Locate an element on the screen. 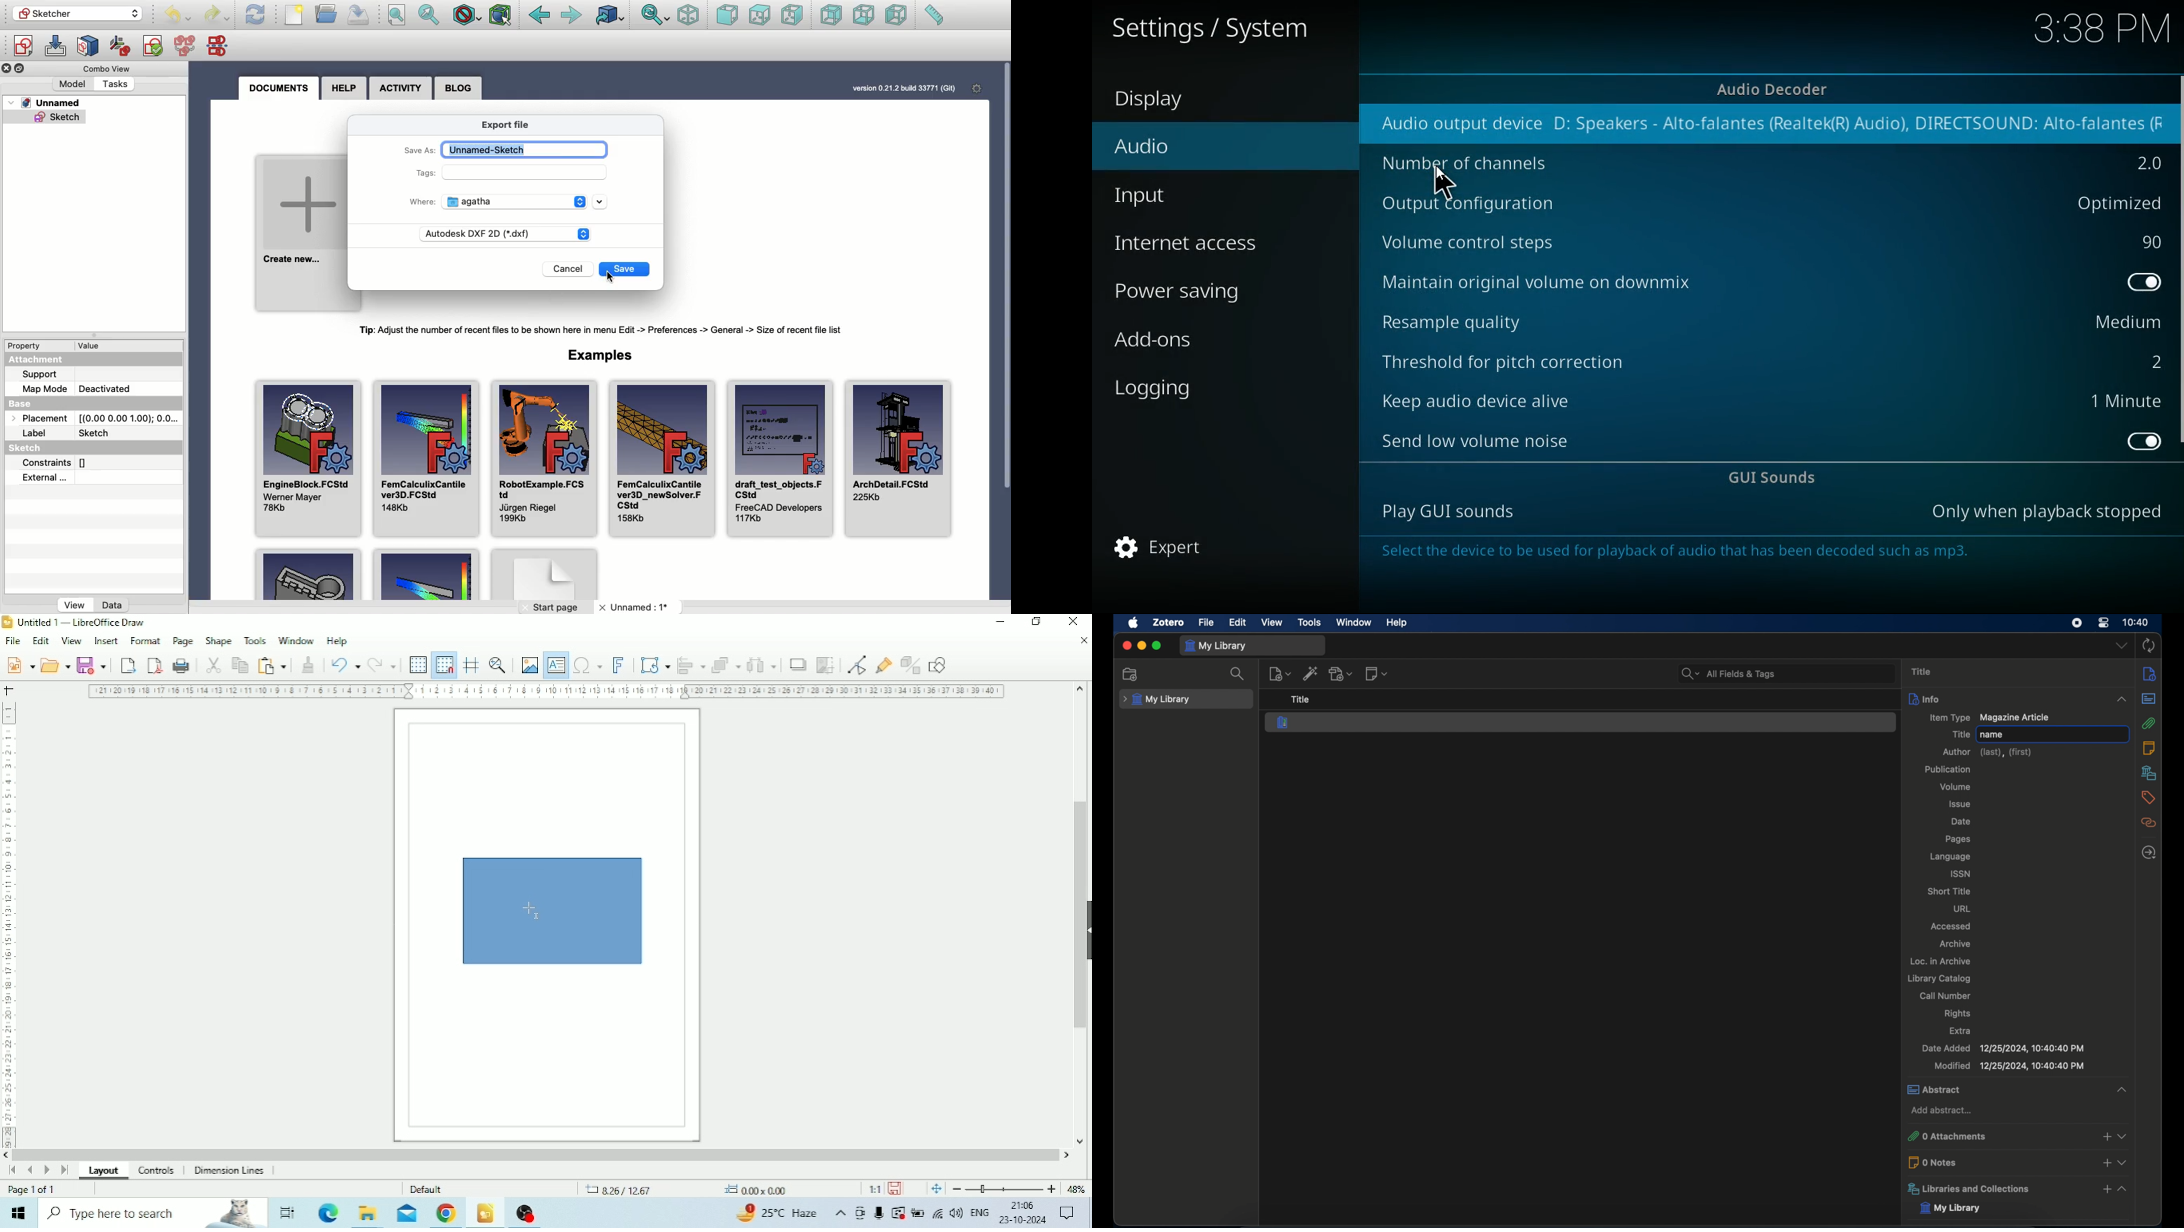 Image resolution: width=2184 pixels, height=1232 pixels. Magazine Article is located at coordinates (2015, 717).